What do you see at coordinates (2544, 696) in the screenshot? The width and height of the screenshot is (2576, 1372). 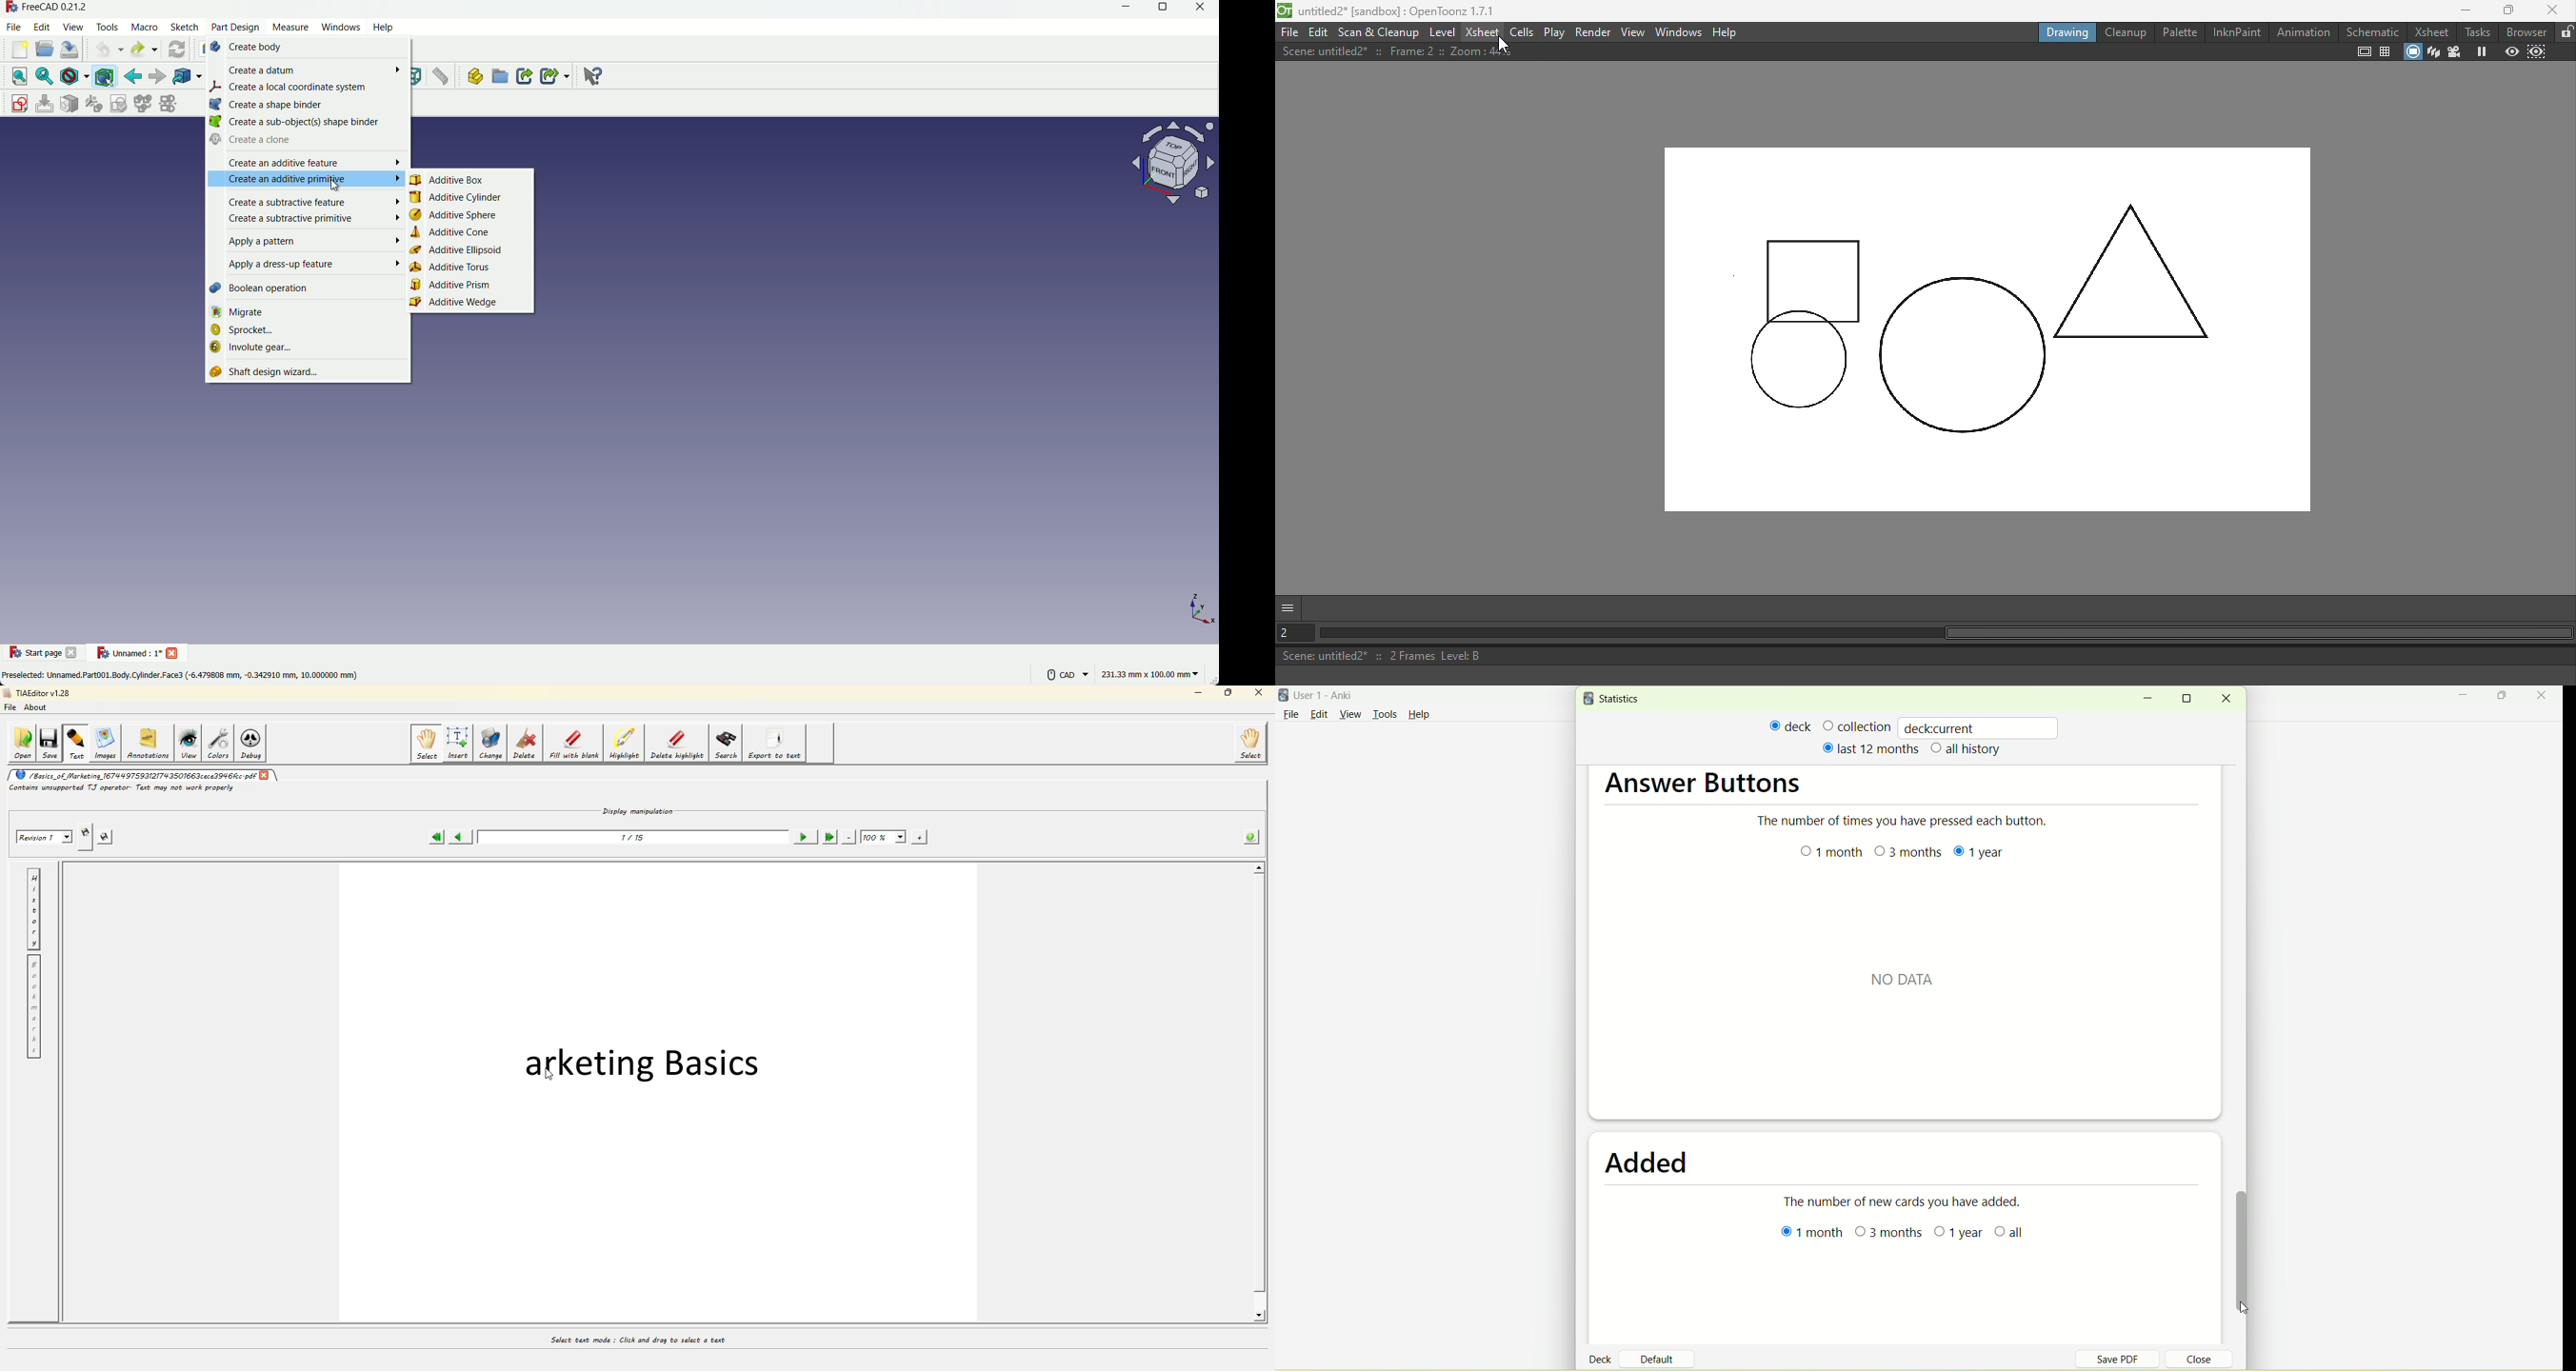 I see `close` at bounding box center [2544, 696].